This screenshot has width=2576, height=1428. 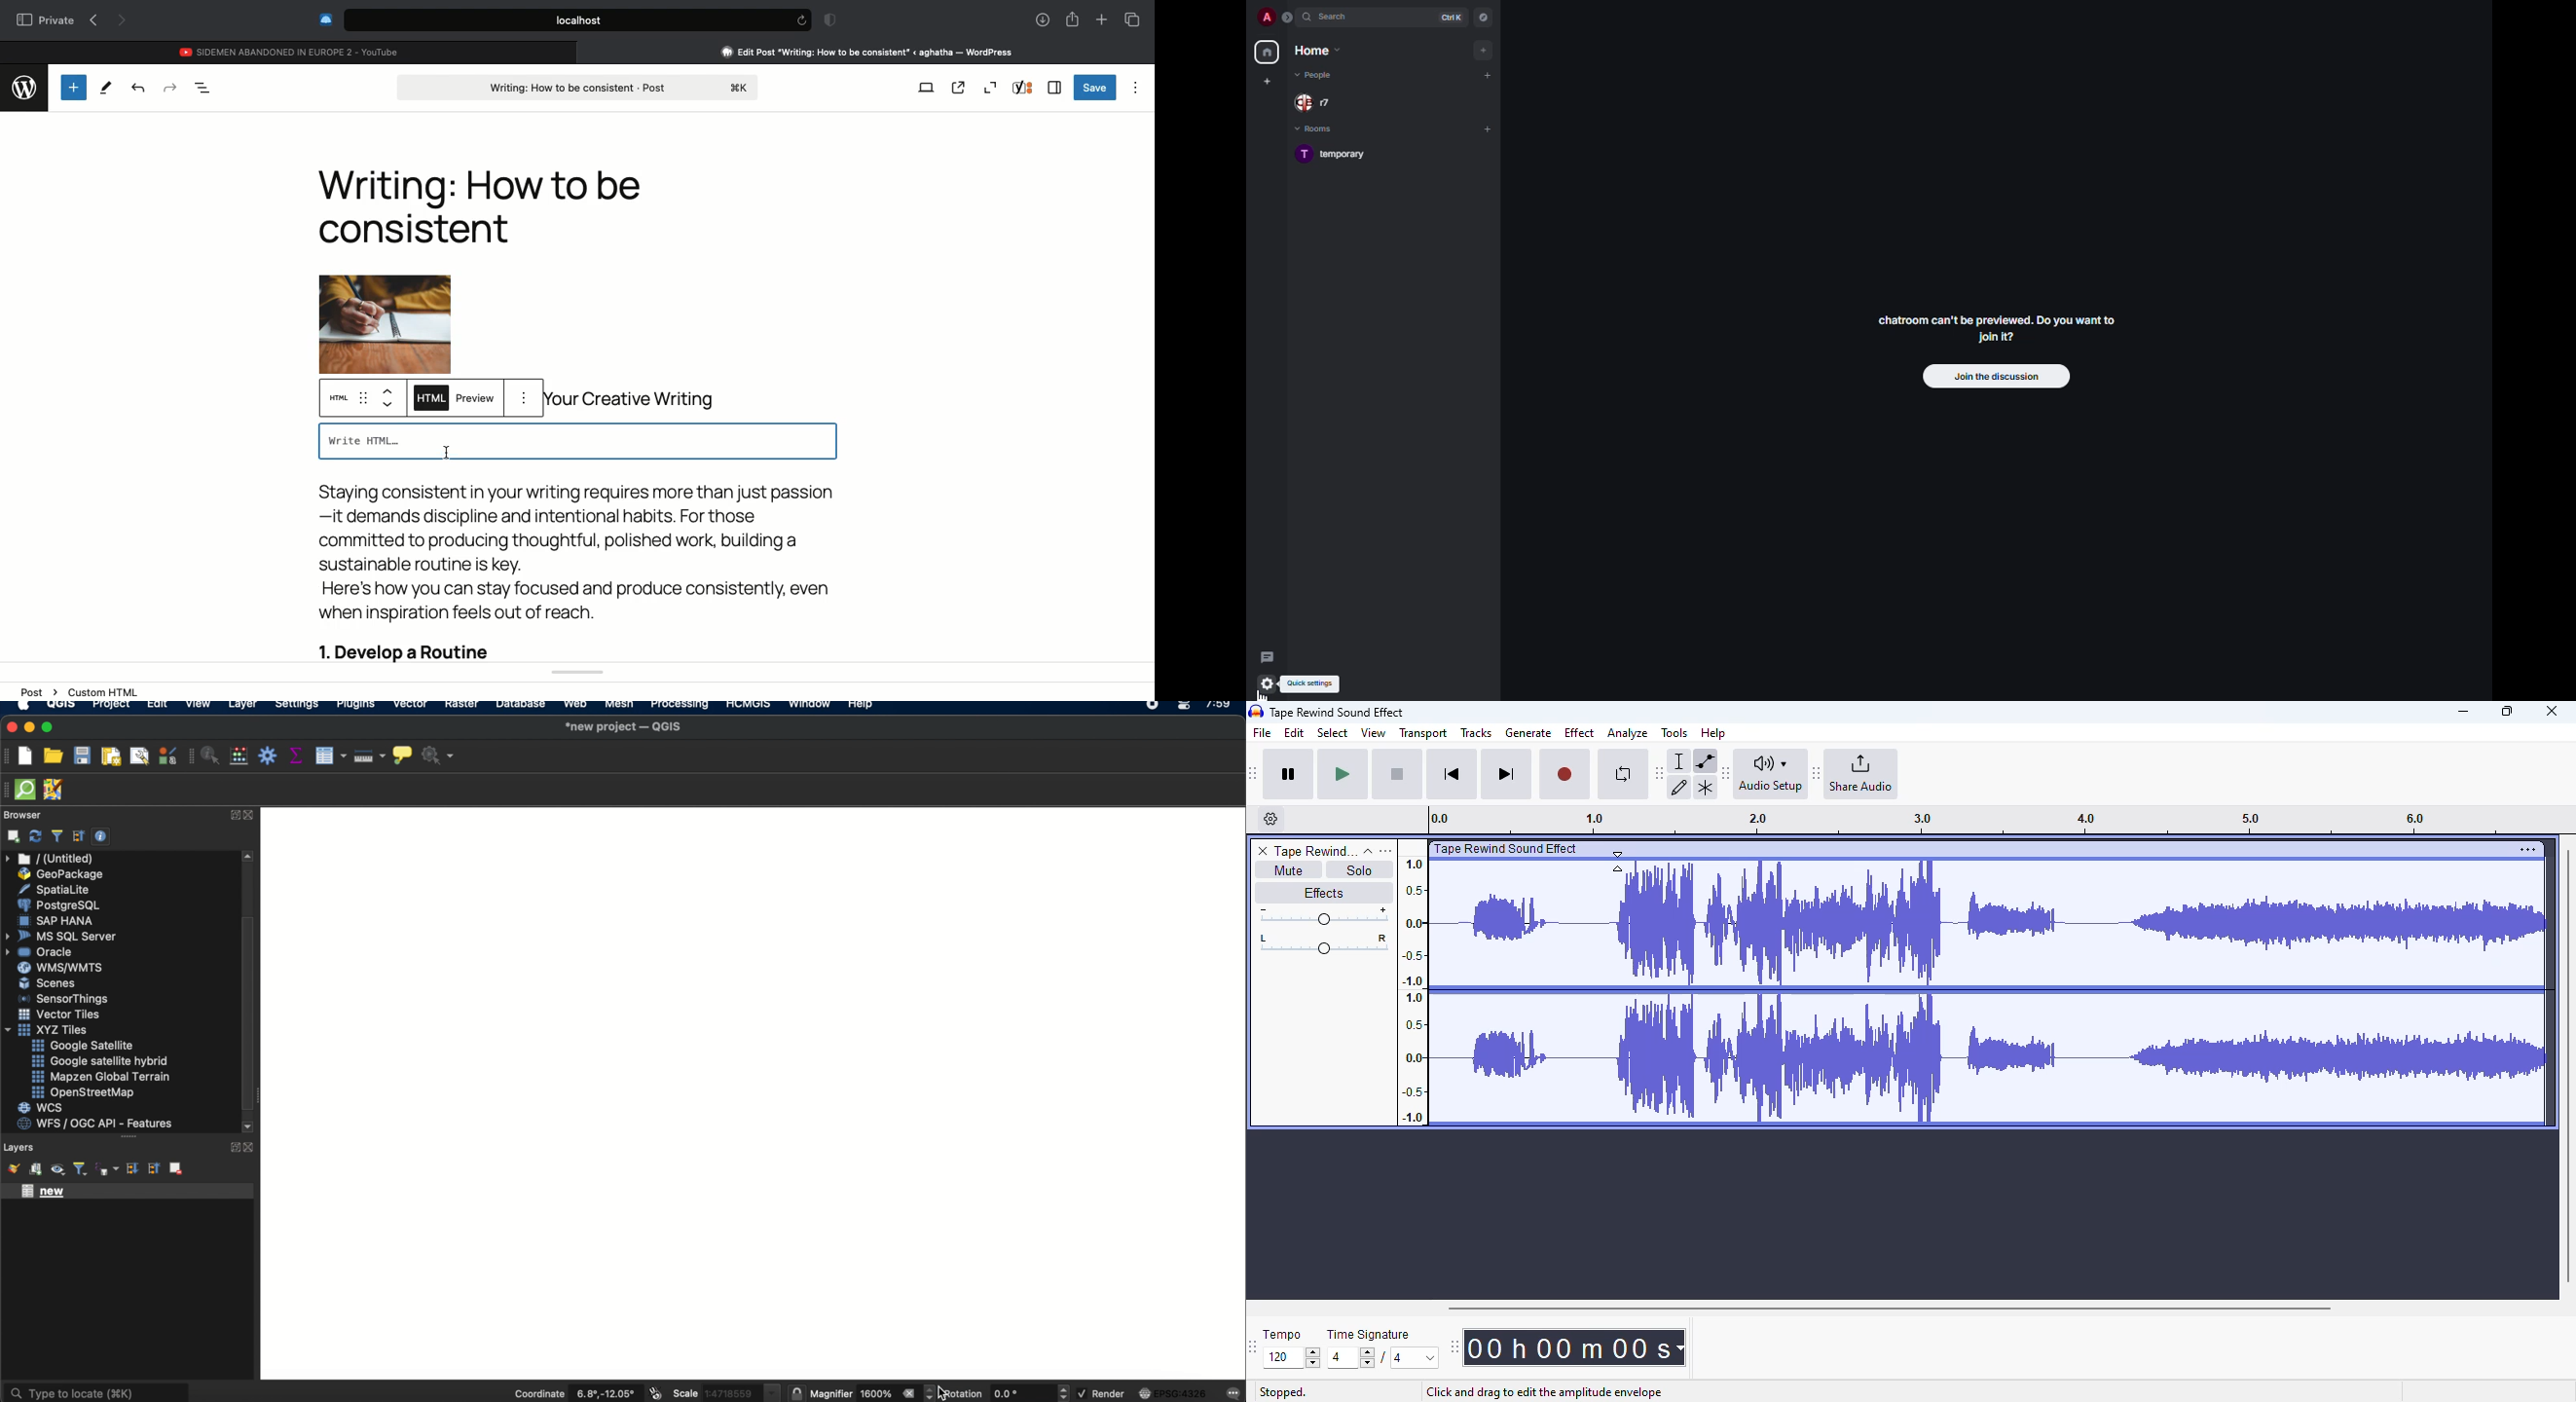 I want to click on Undo, so click(x=138, y=87).